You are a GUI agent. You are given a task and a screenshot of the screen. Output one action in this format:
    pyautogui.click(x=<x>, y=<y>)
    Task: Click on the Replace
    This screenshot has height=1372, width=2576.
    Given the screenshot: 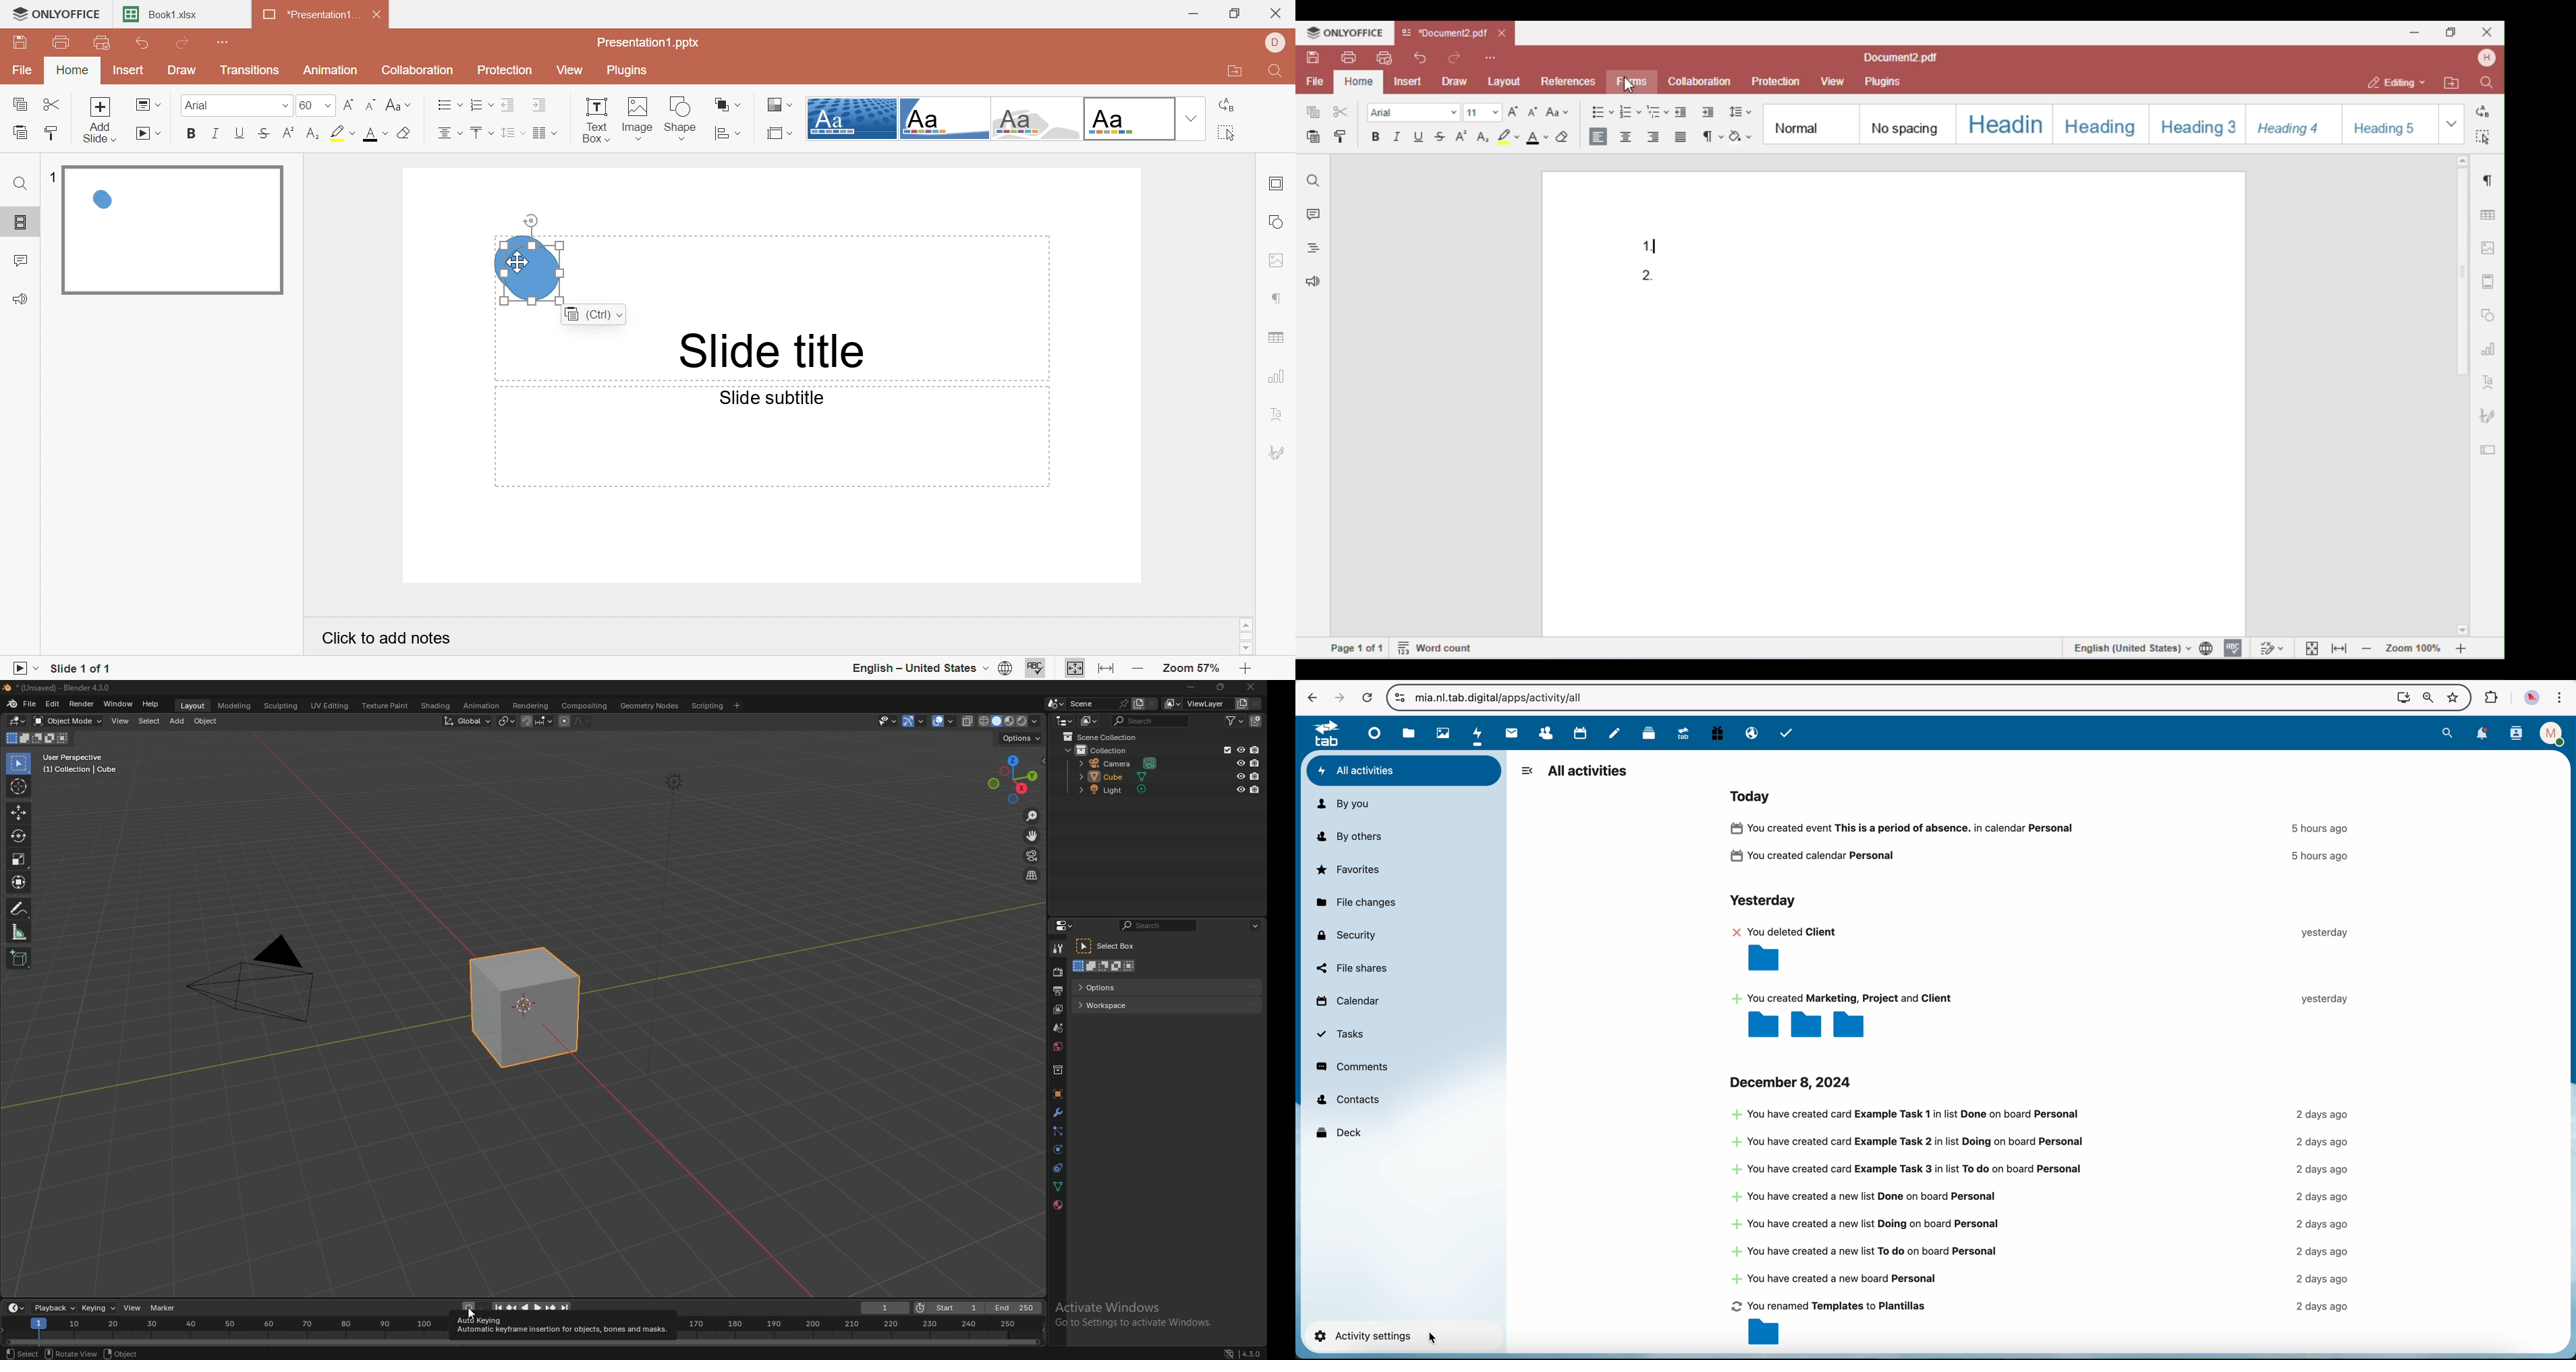 What is the action you would take?
    pyautogui.click(x=1227, y=105)
    